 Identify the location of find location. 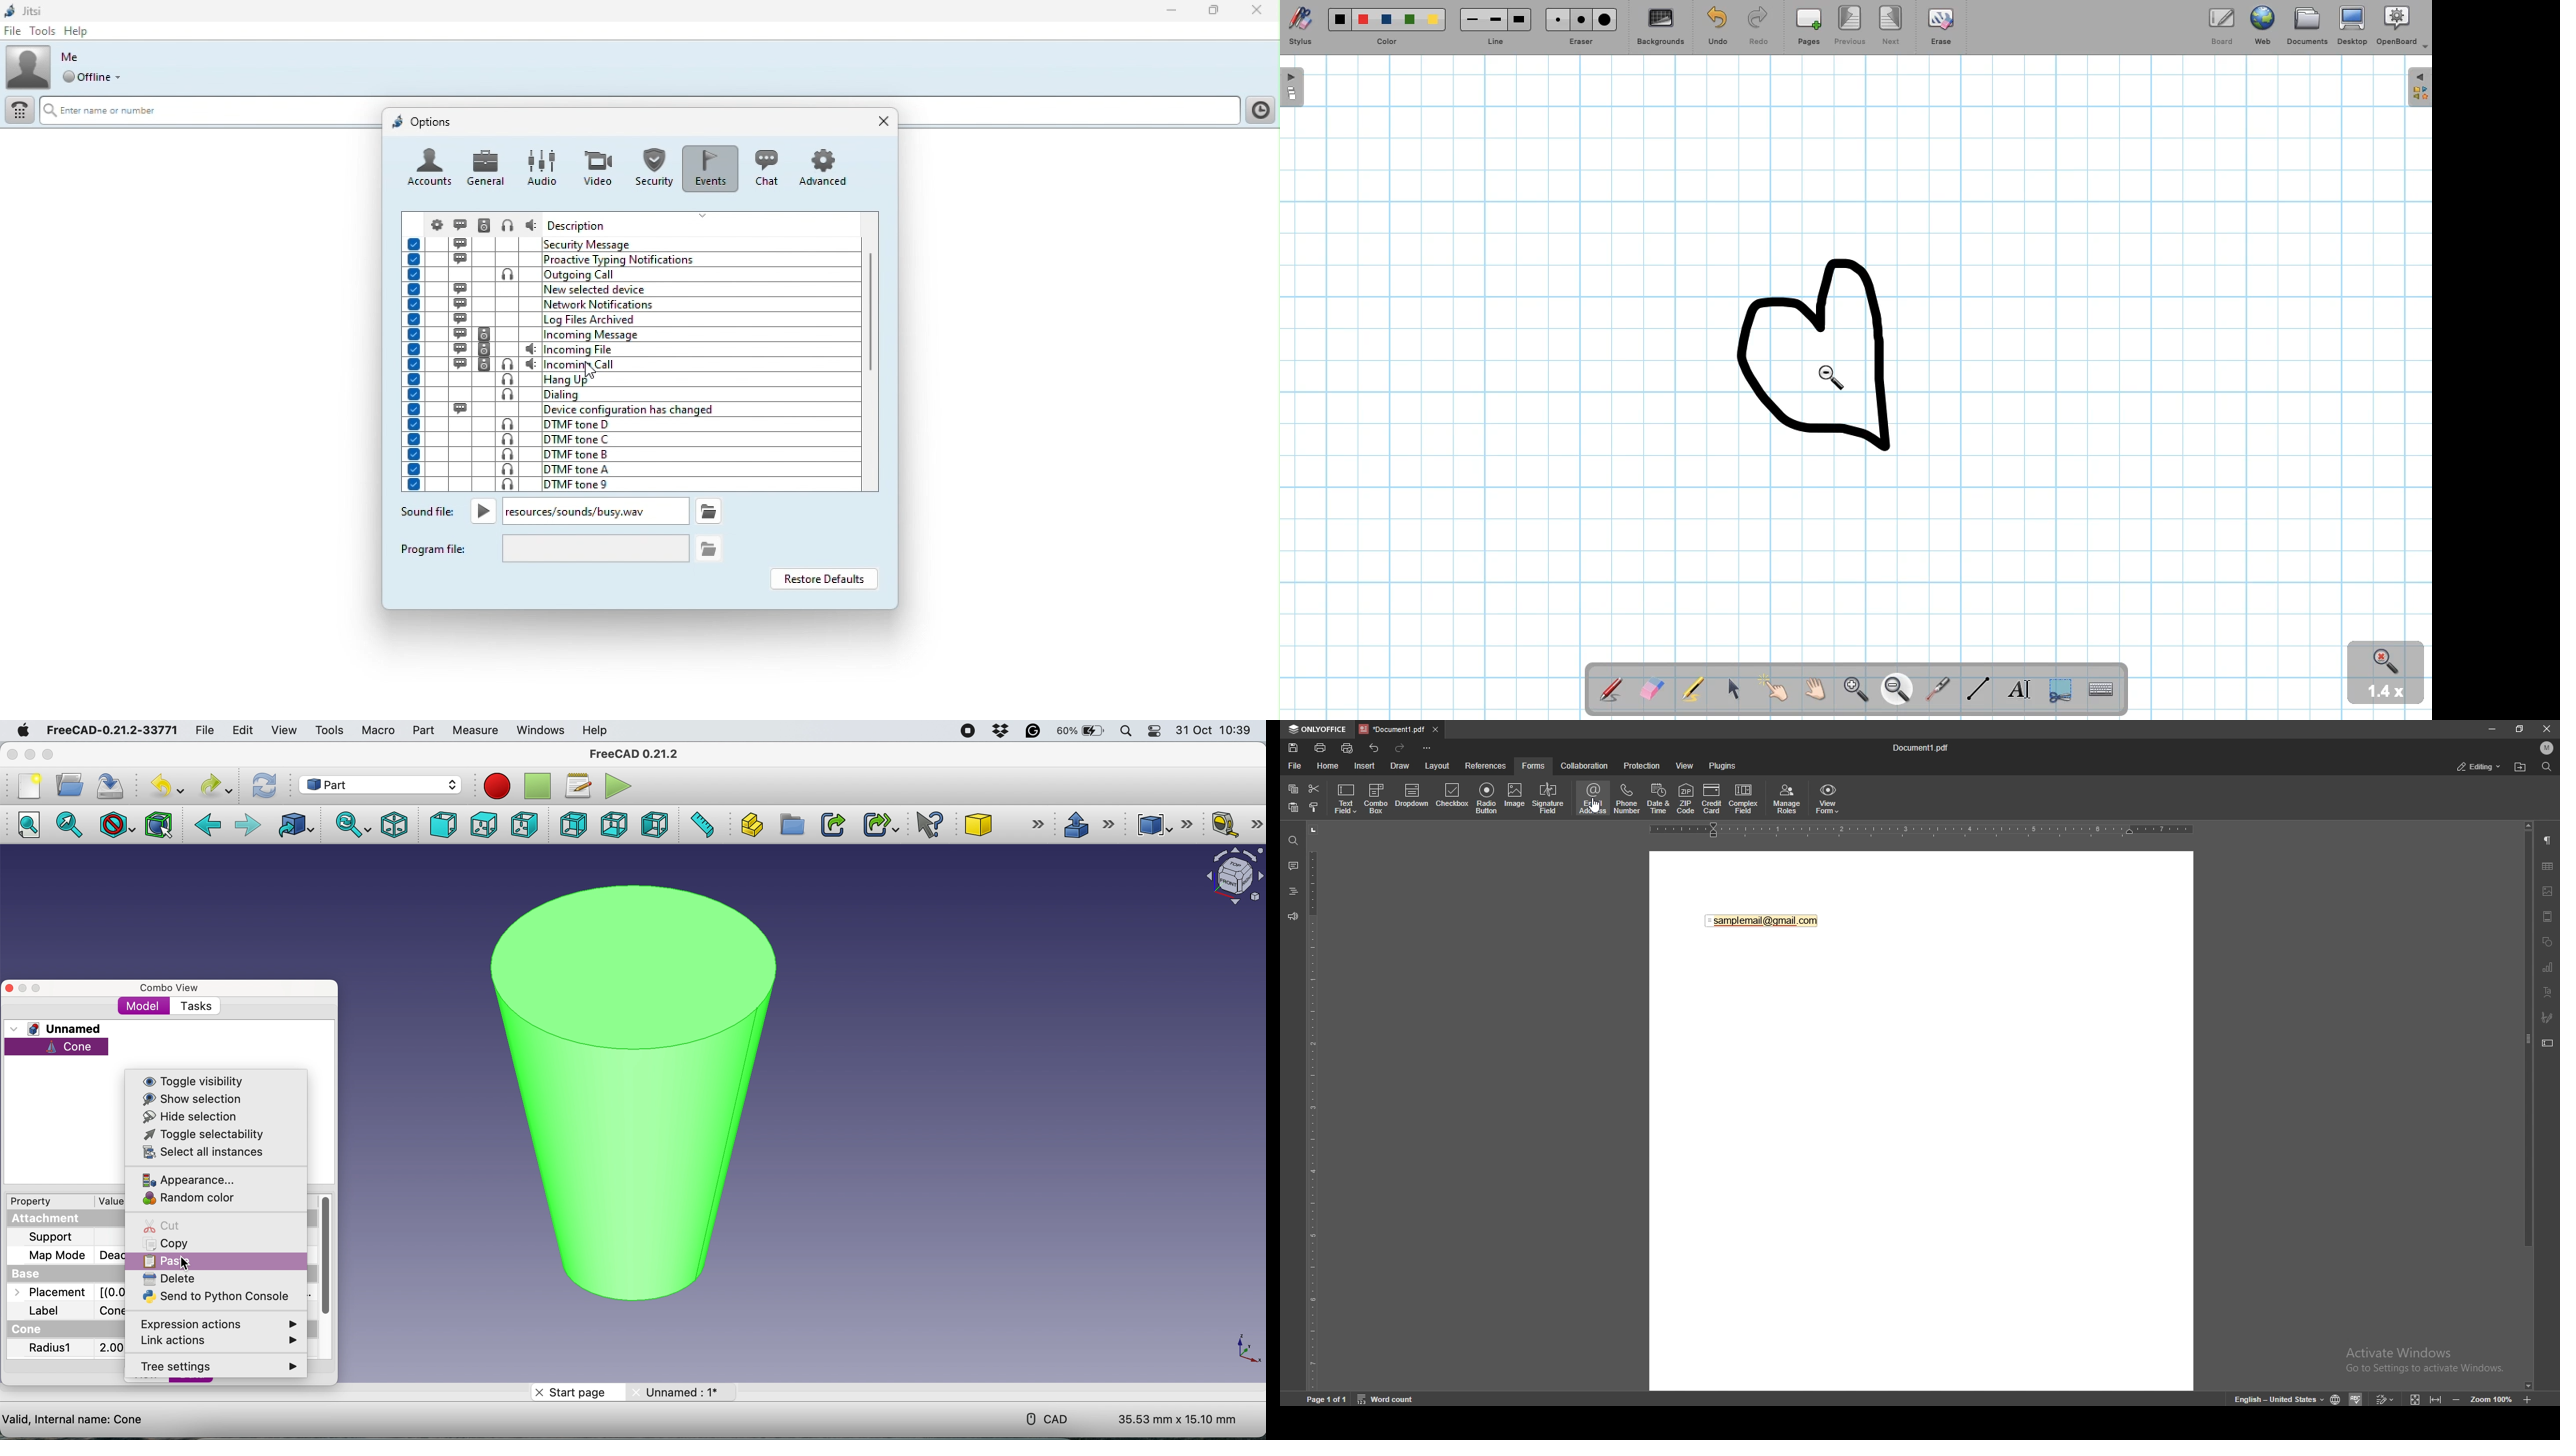
(2521, 767).